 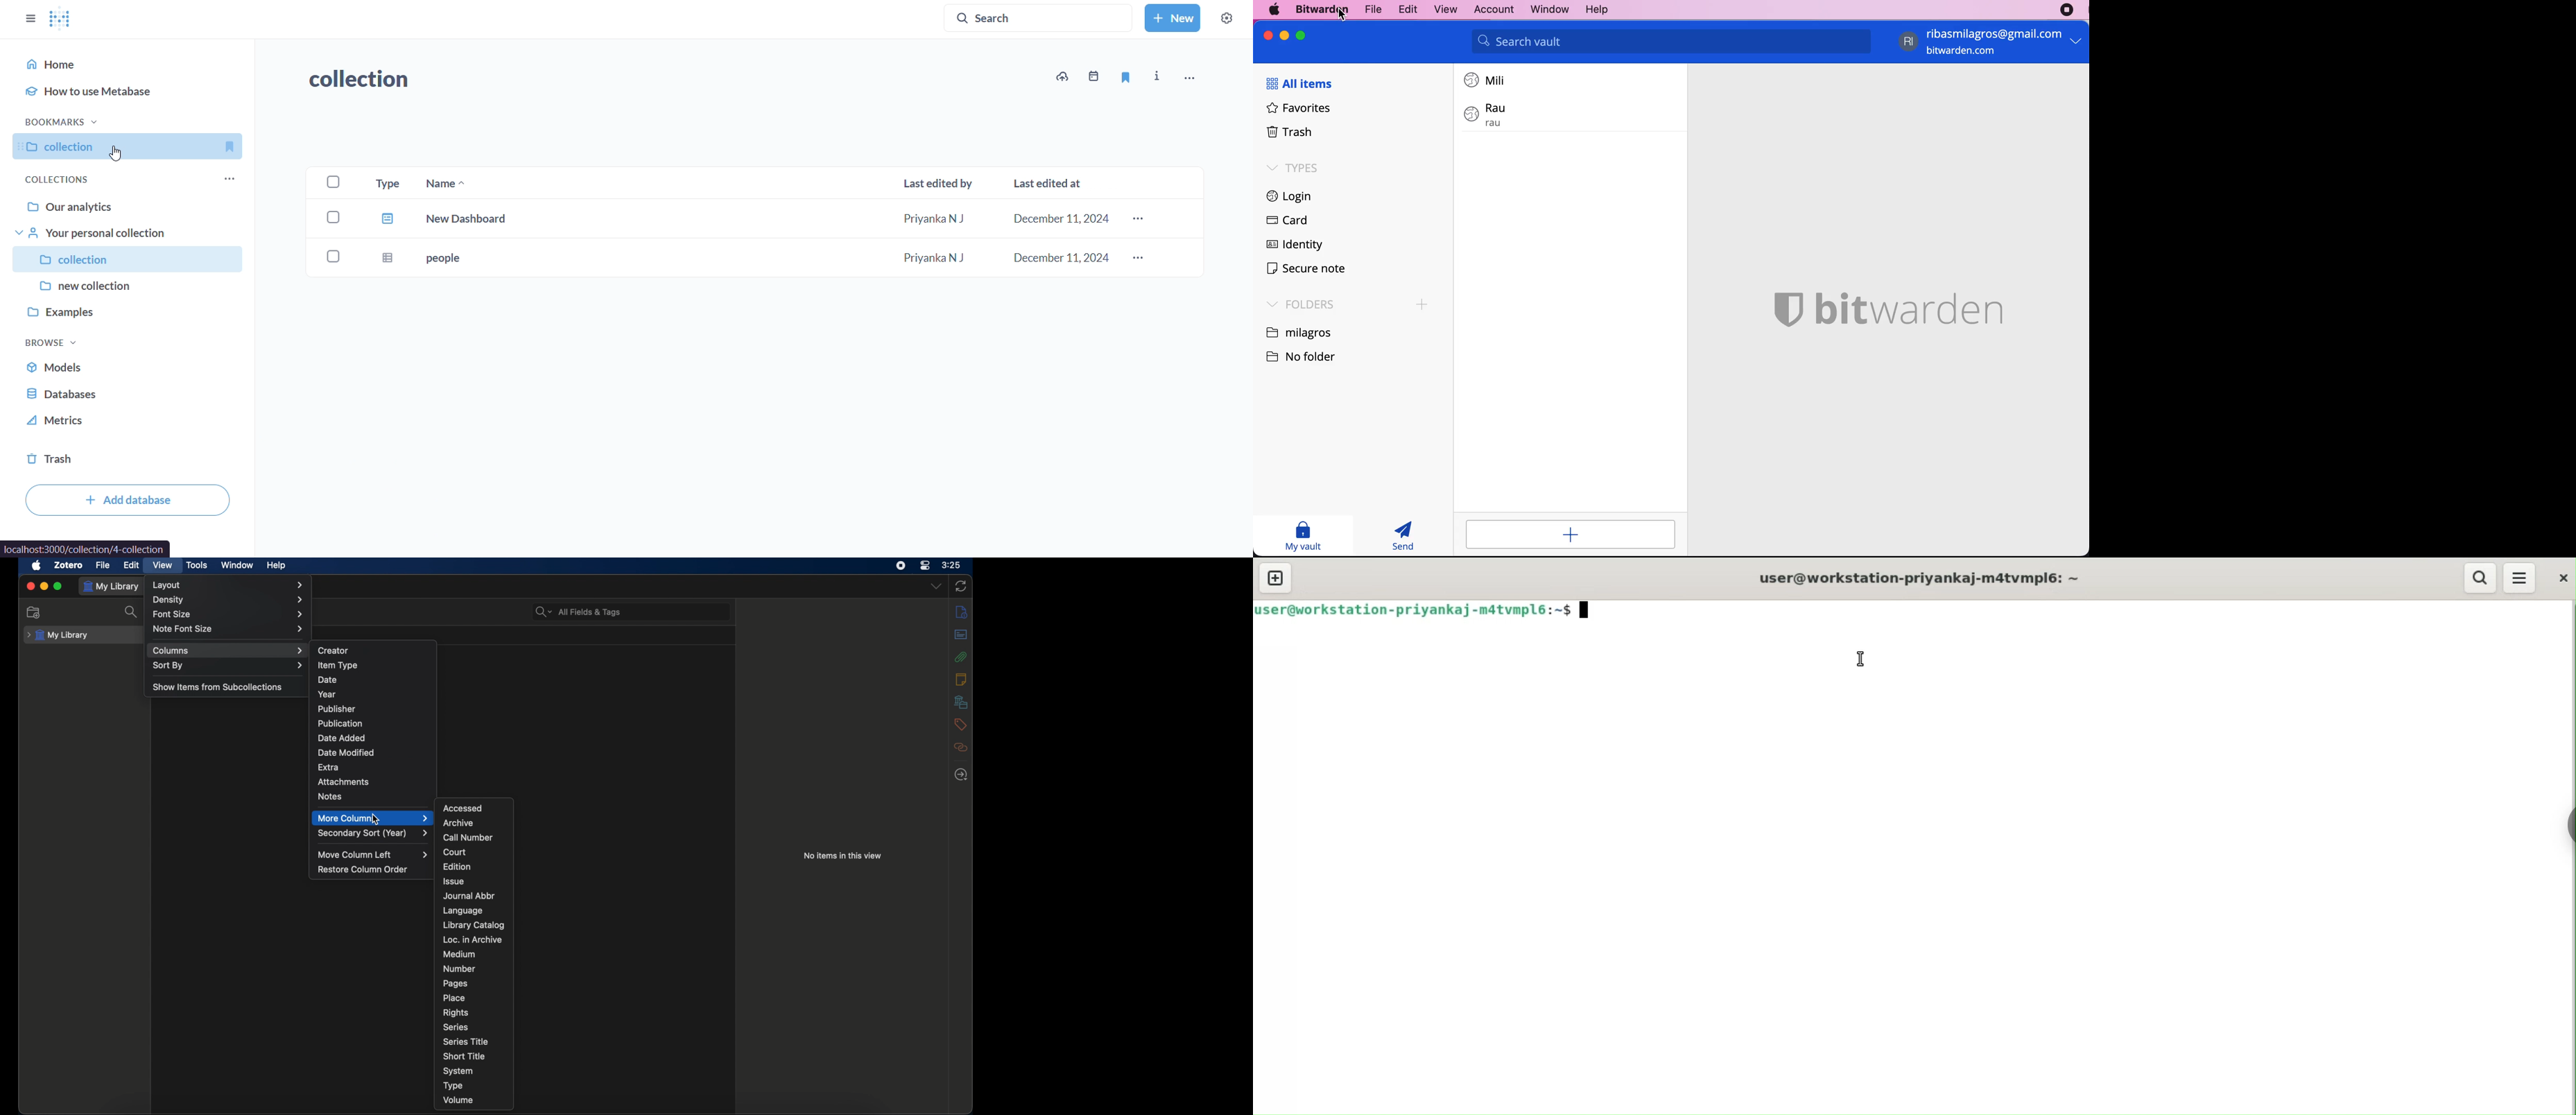 I want to click on Priyanka NJ, so click(x=938, y=219).